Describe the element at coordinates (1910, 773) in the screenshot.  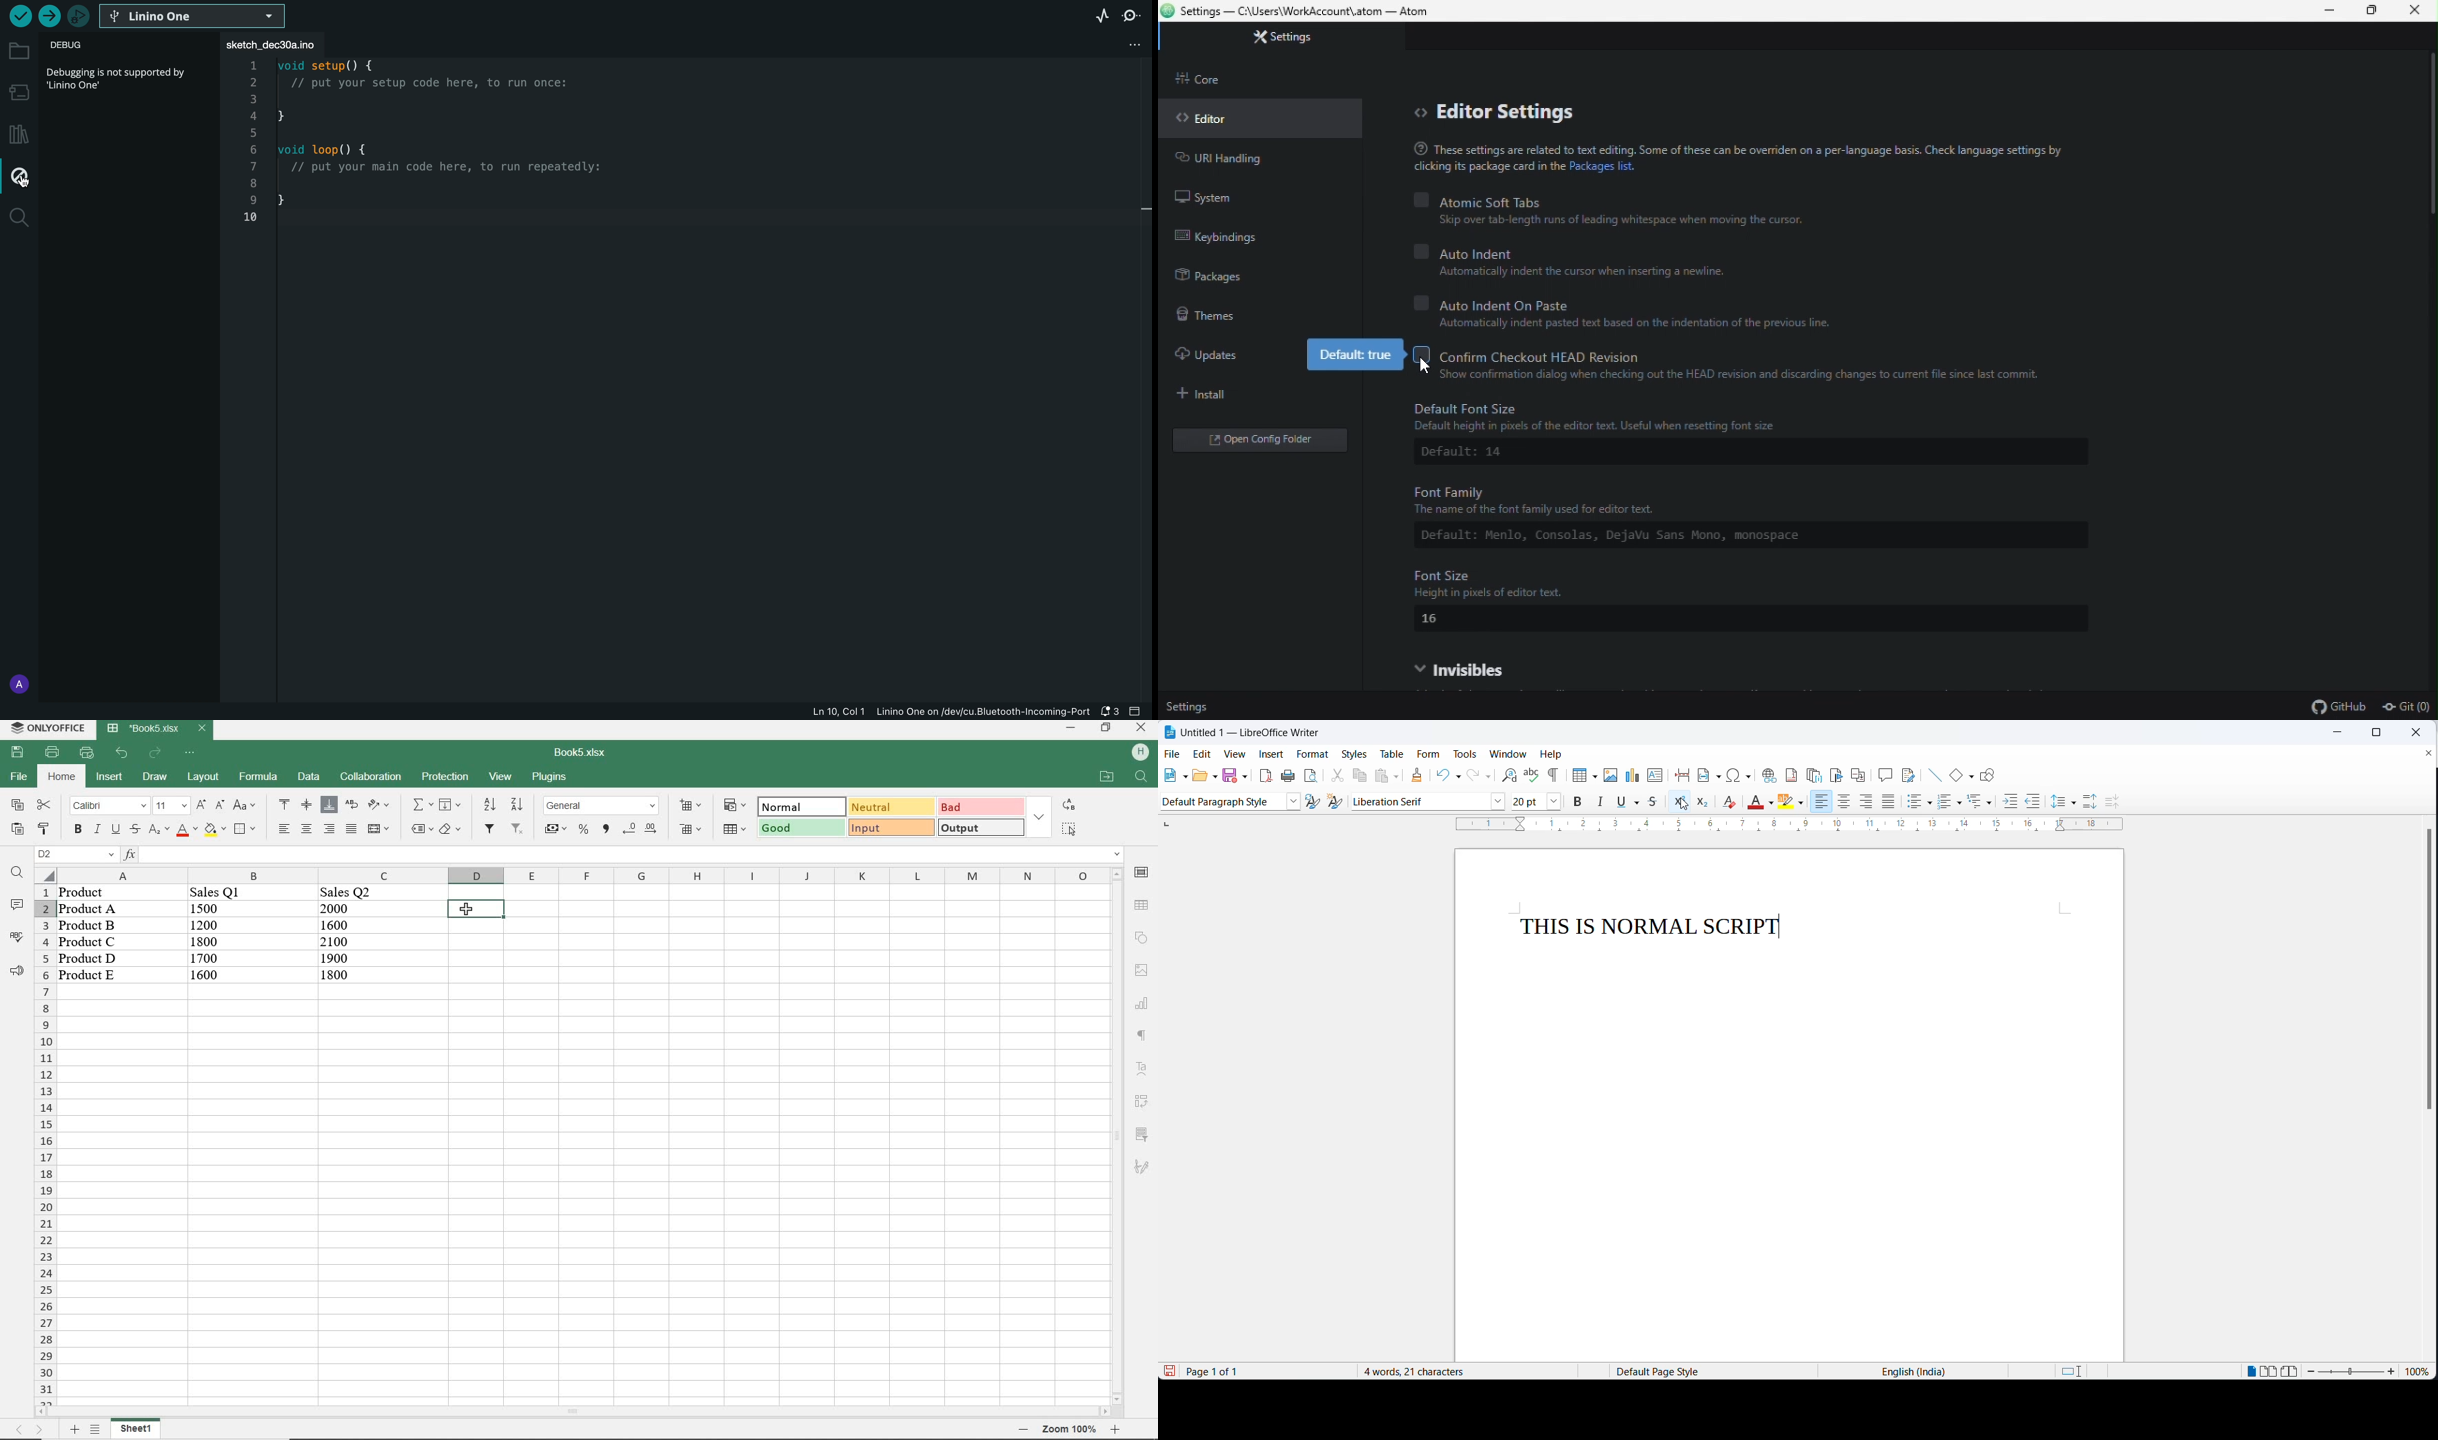
I see `show track changes functions` at that location.